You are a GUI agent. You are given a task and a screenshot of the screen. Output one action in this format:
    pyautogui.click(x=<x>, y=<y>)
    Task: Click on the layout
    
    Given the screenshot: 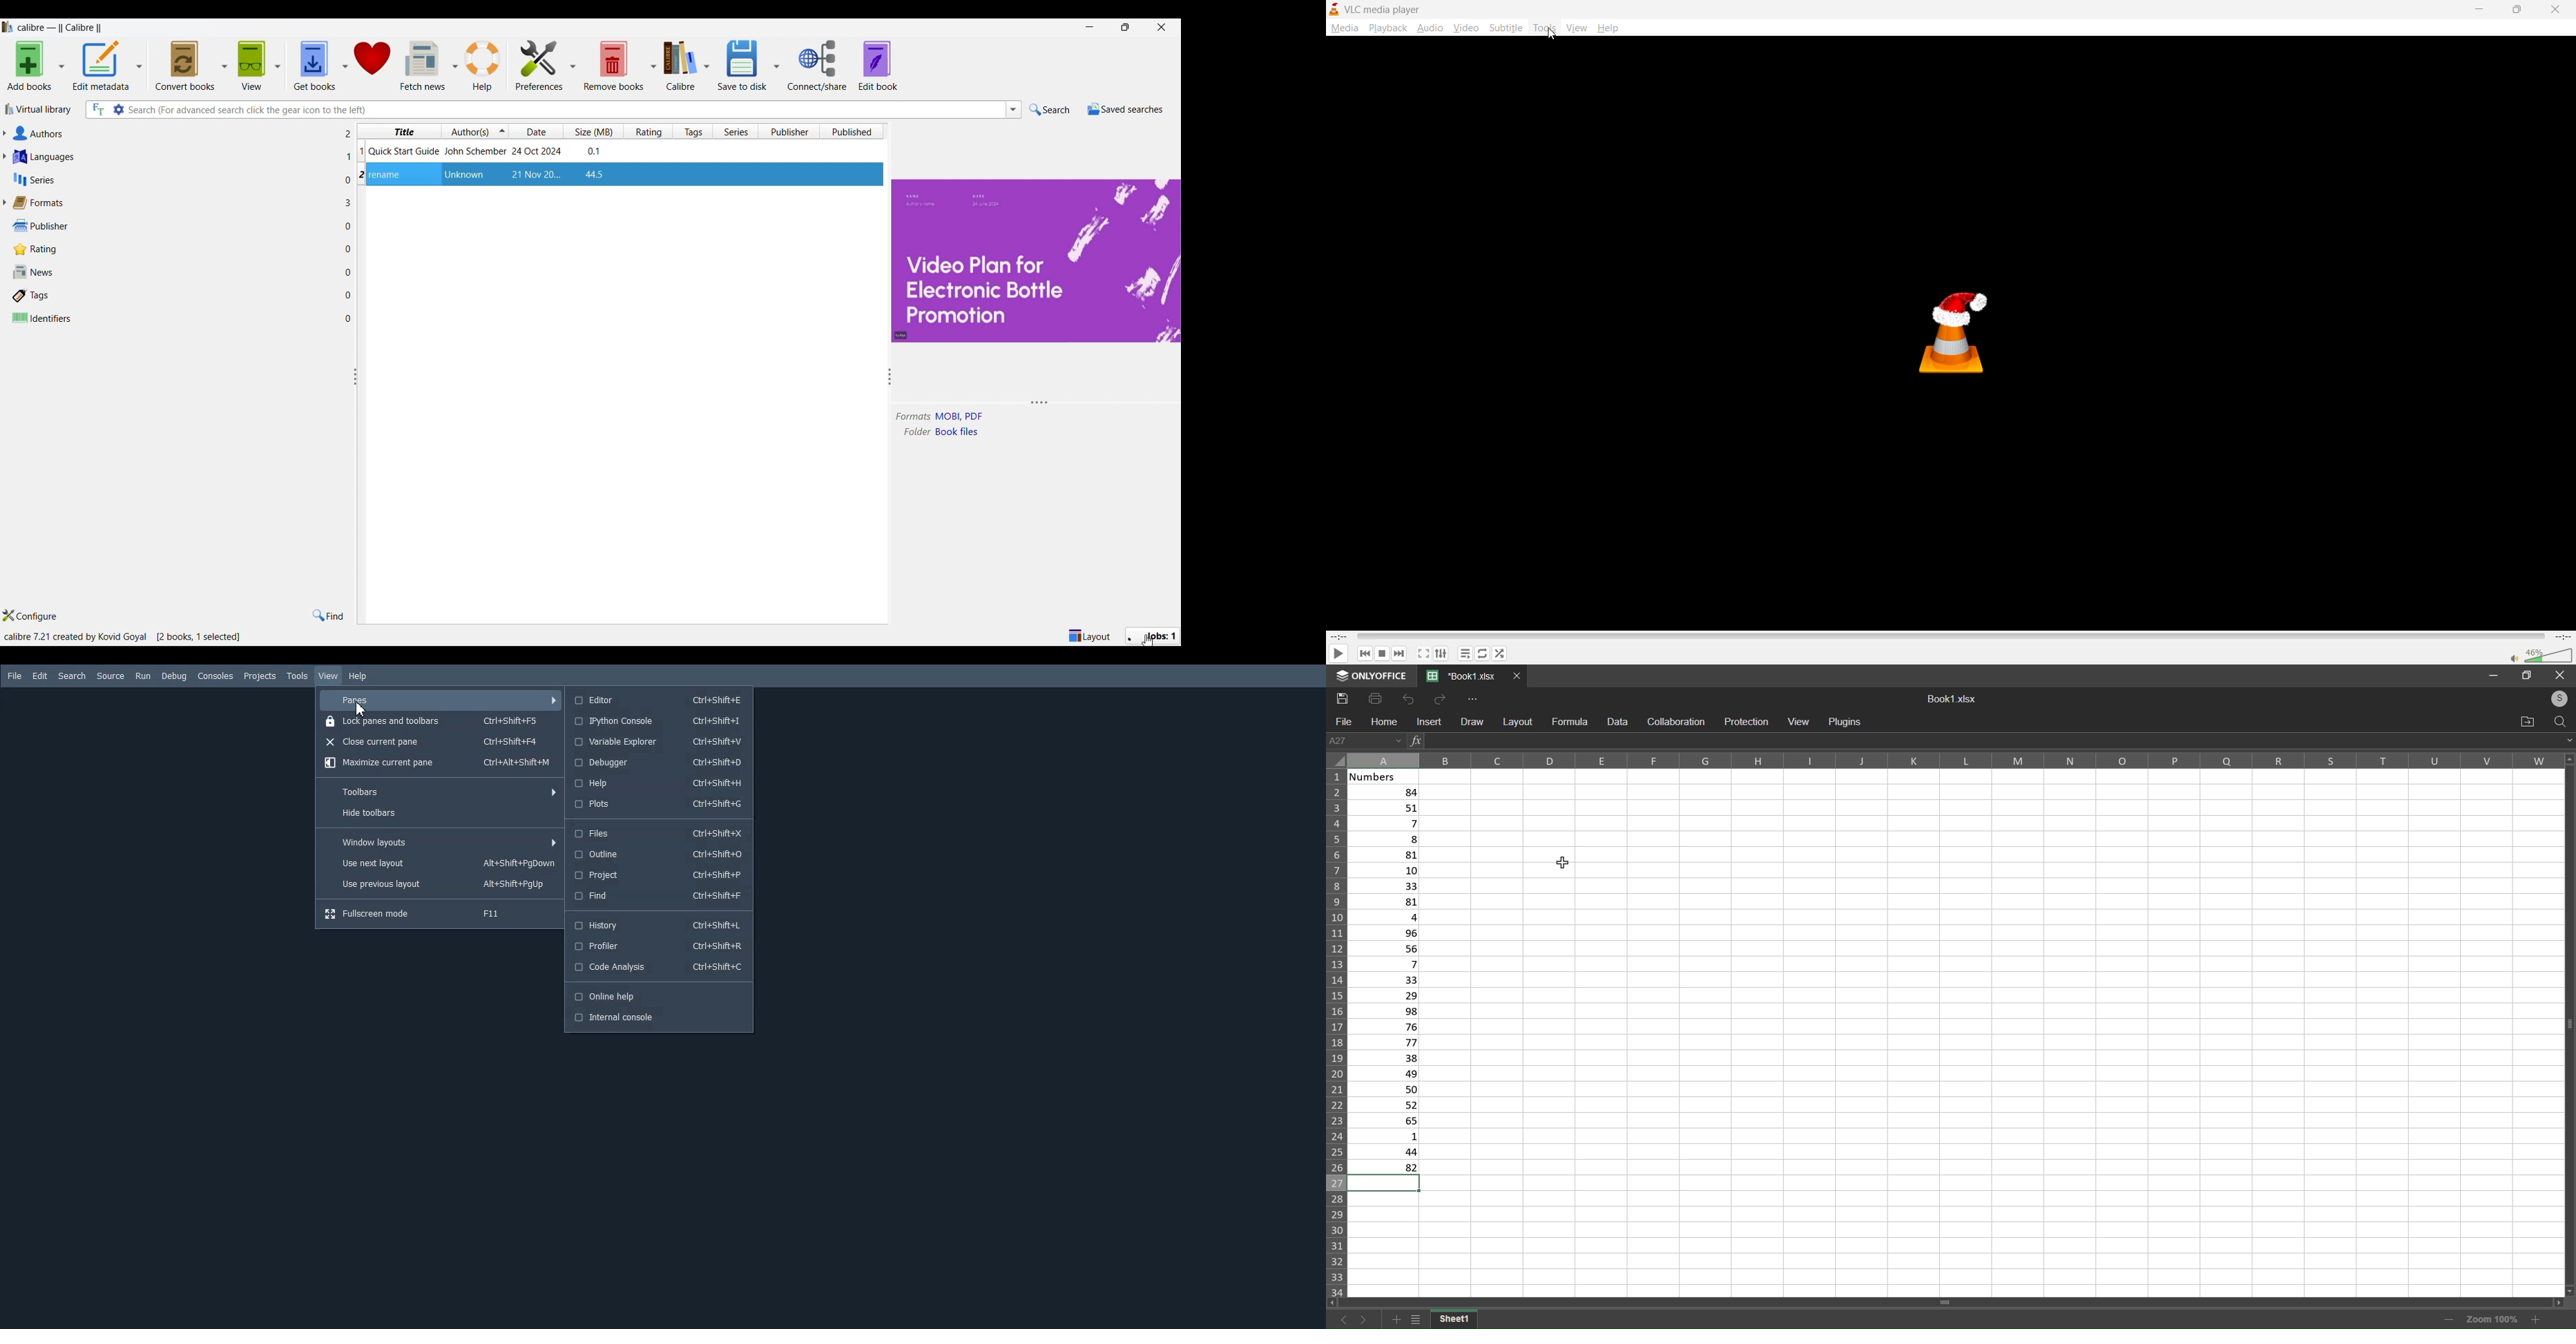 What is the action you would take?
    pyautogui.click(x=1517, y=722)
    